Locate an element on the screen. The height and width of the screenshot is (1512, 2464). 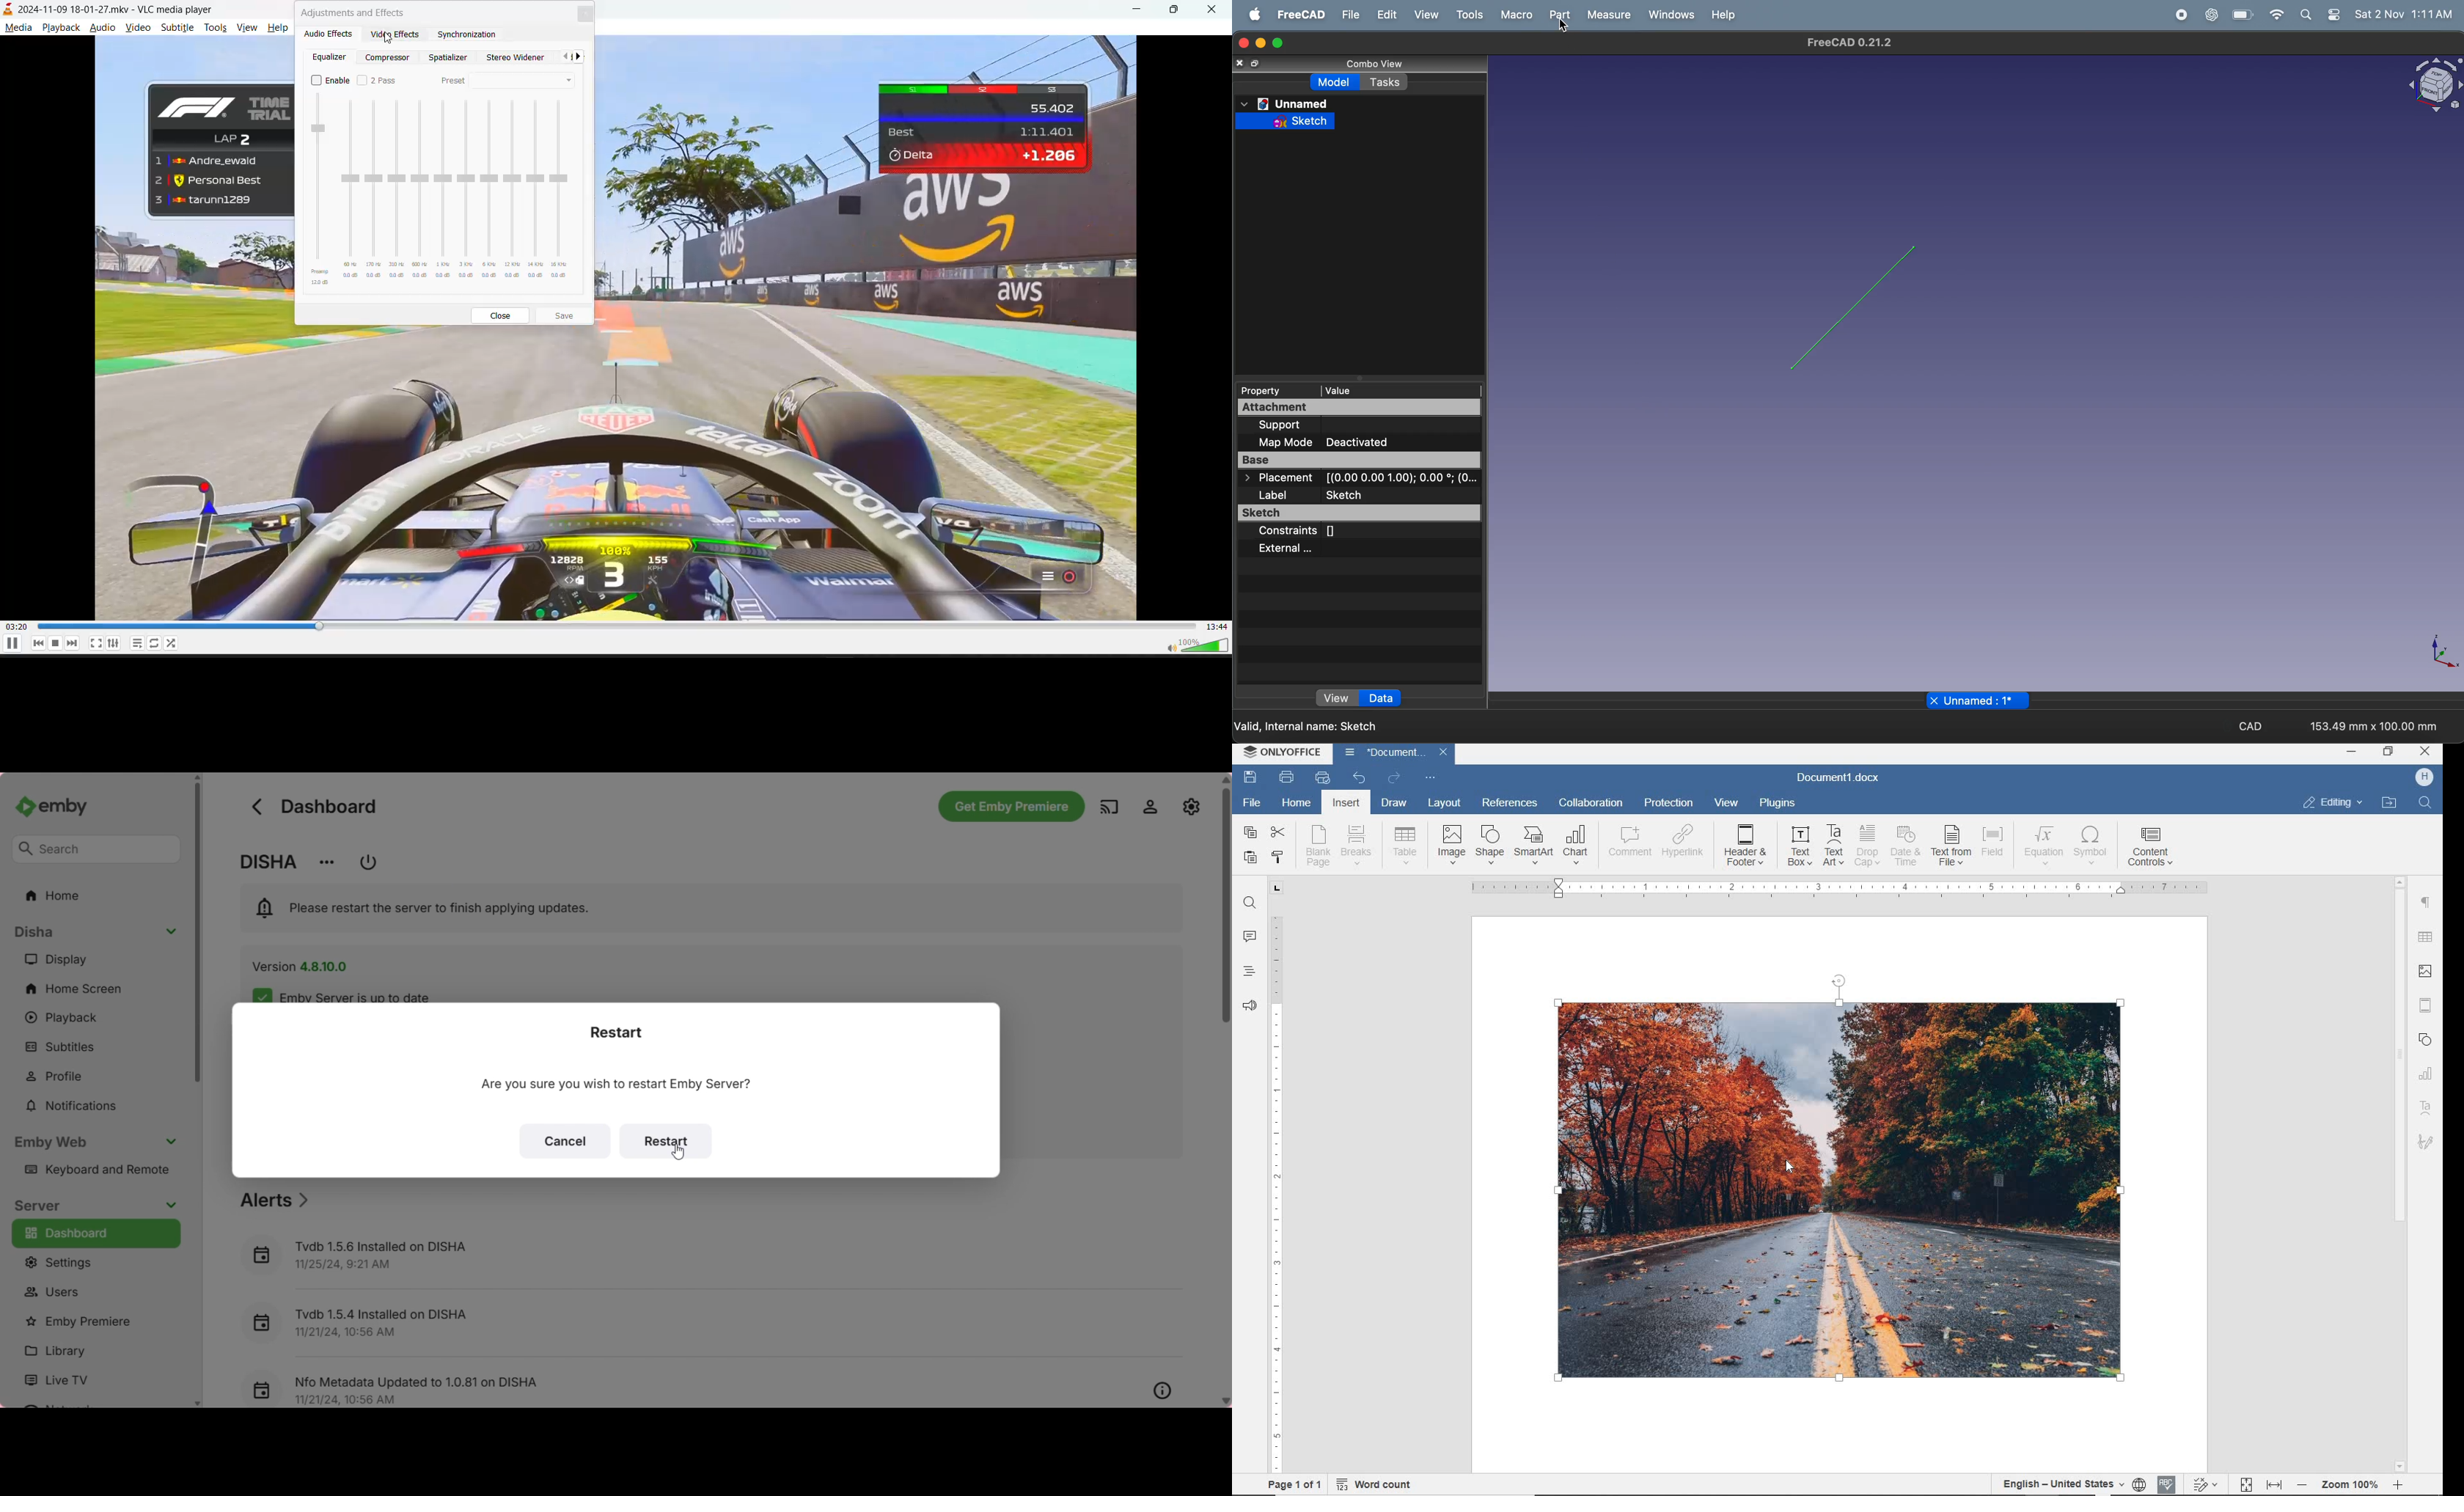
slider is located at coordinates (320, 191).